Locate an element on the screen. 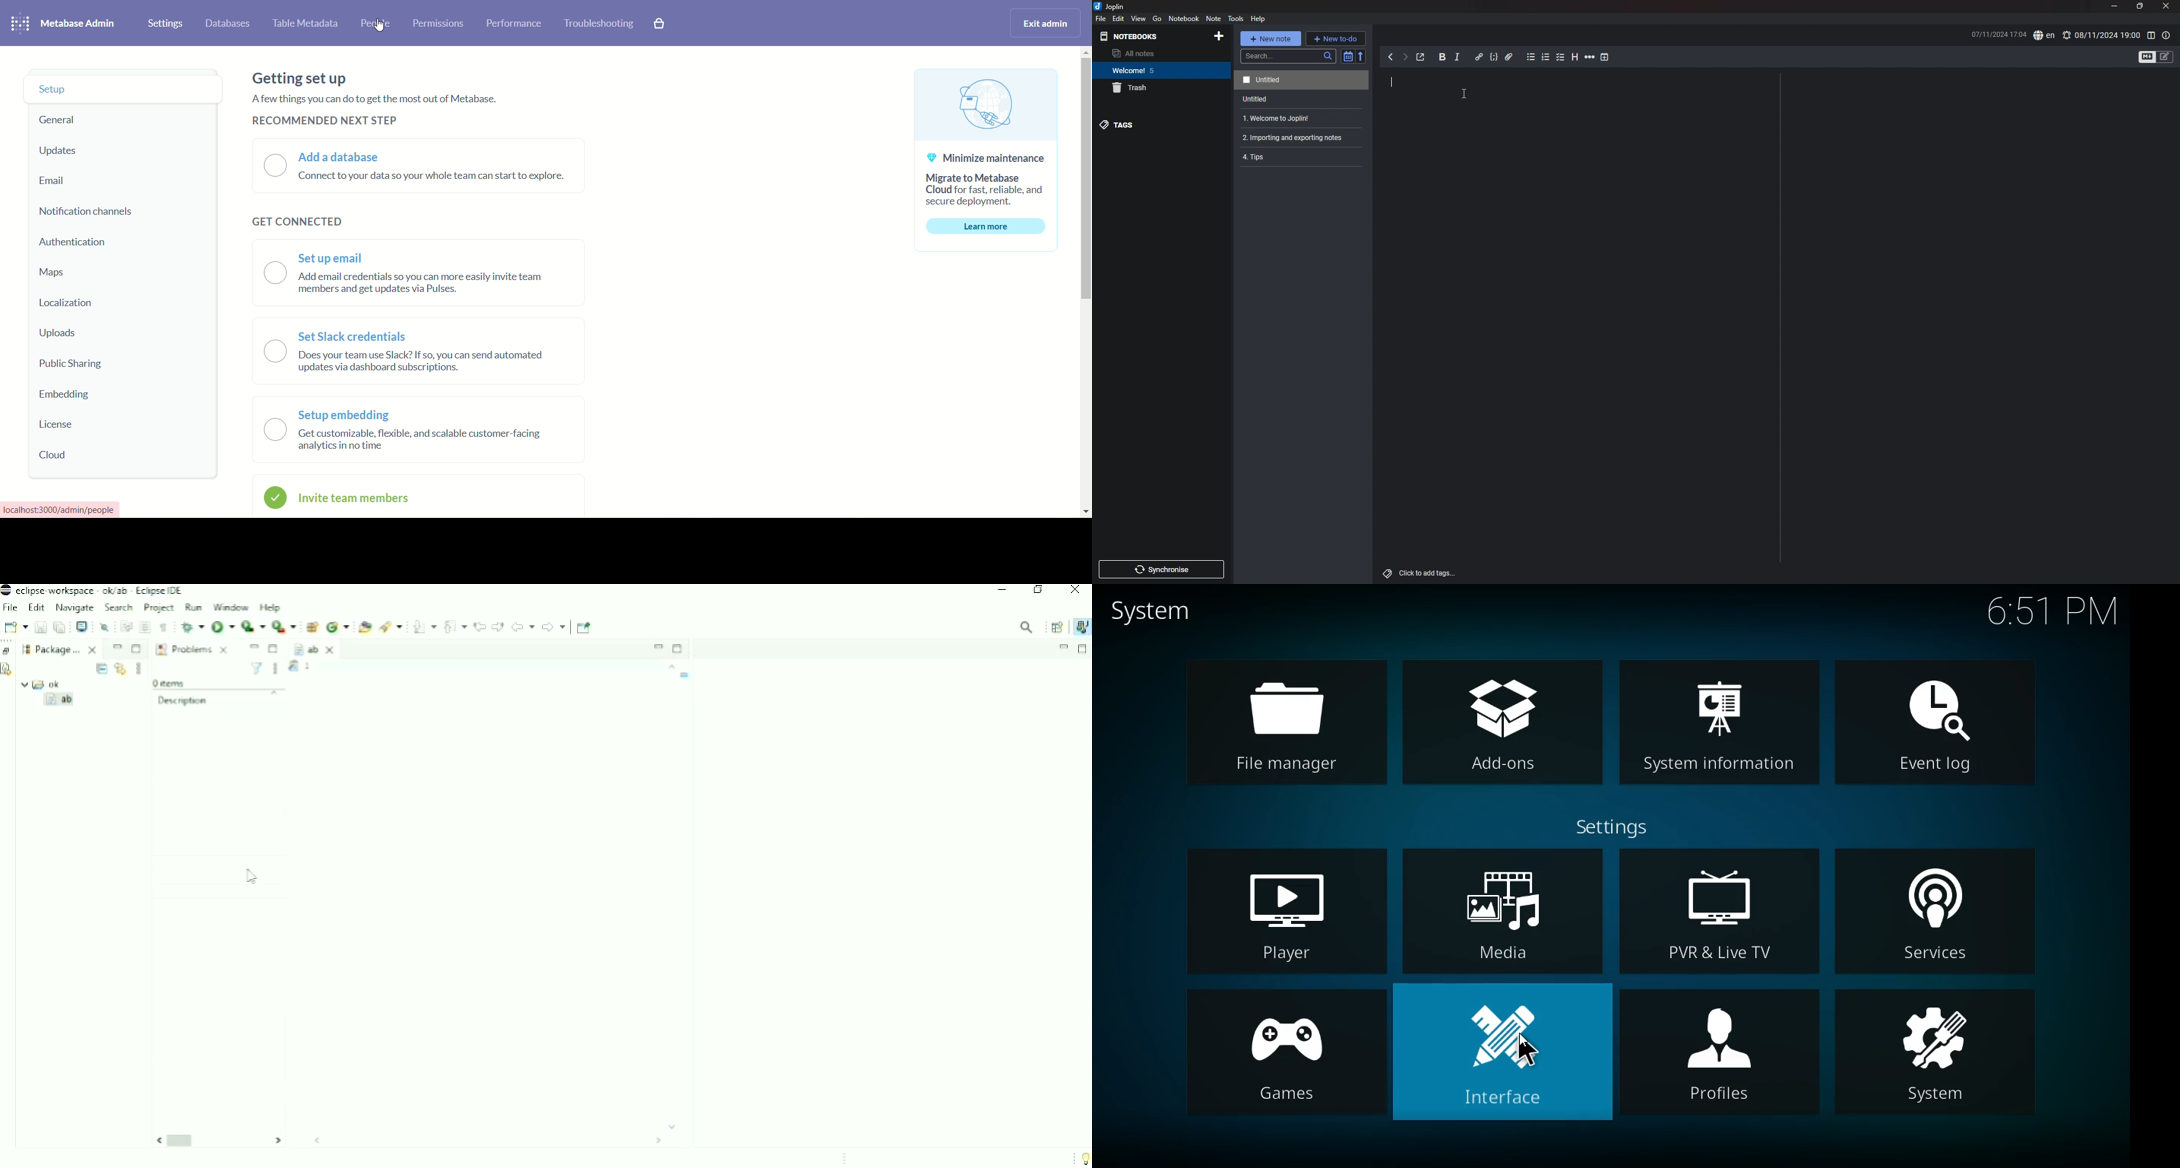 This screenshot has height=1176, width=2184. tools is located at coordinates (1235, 19).